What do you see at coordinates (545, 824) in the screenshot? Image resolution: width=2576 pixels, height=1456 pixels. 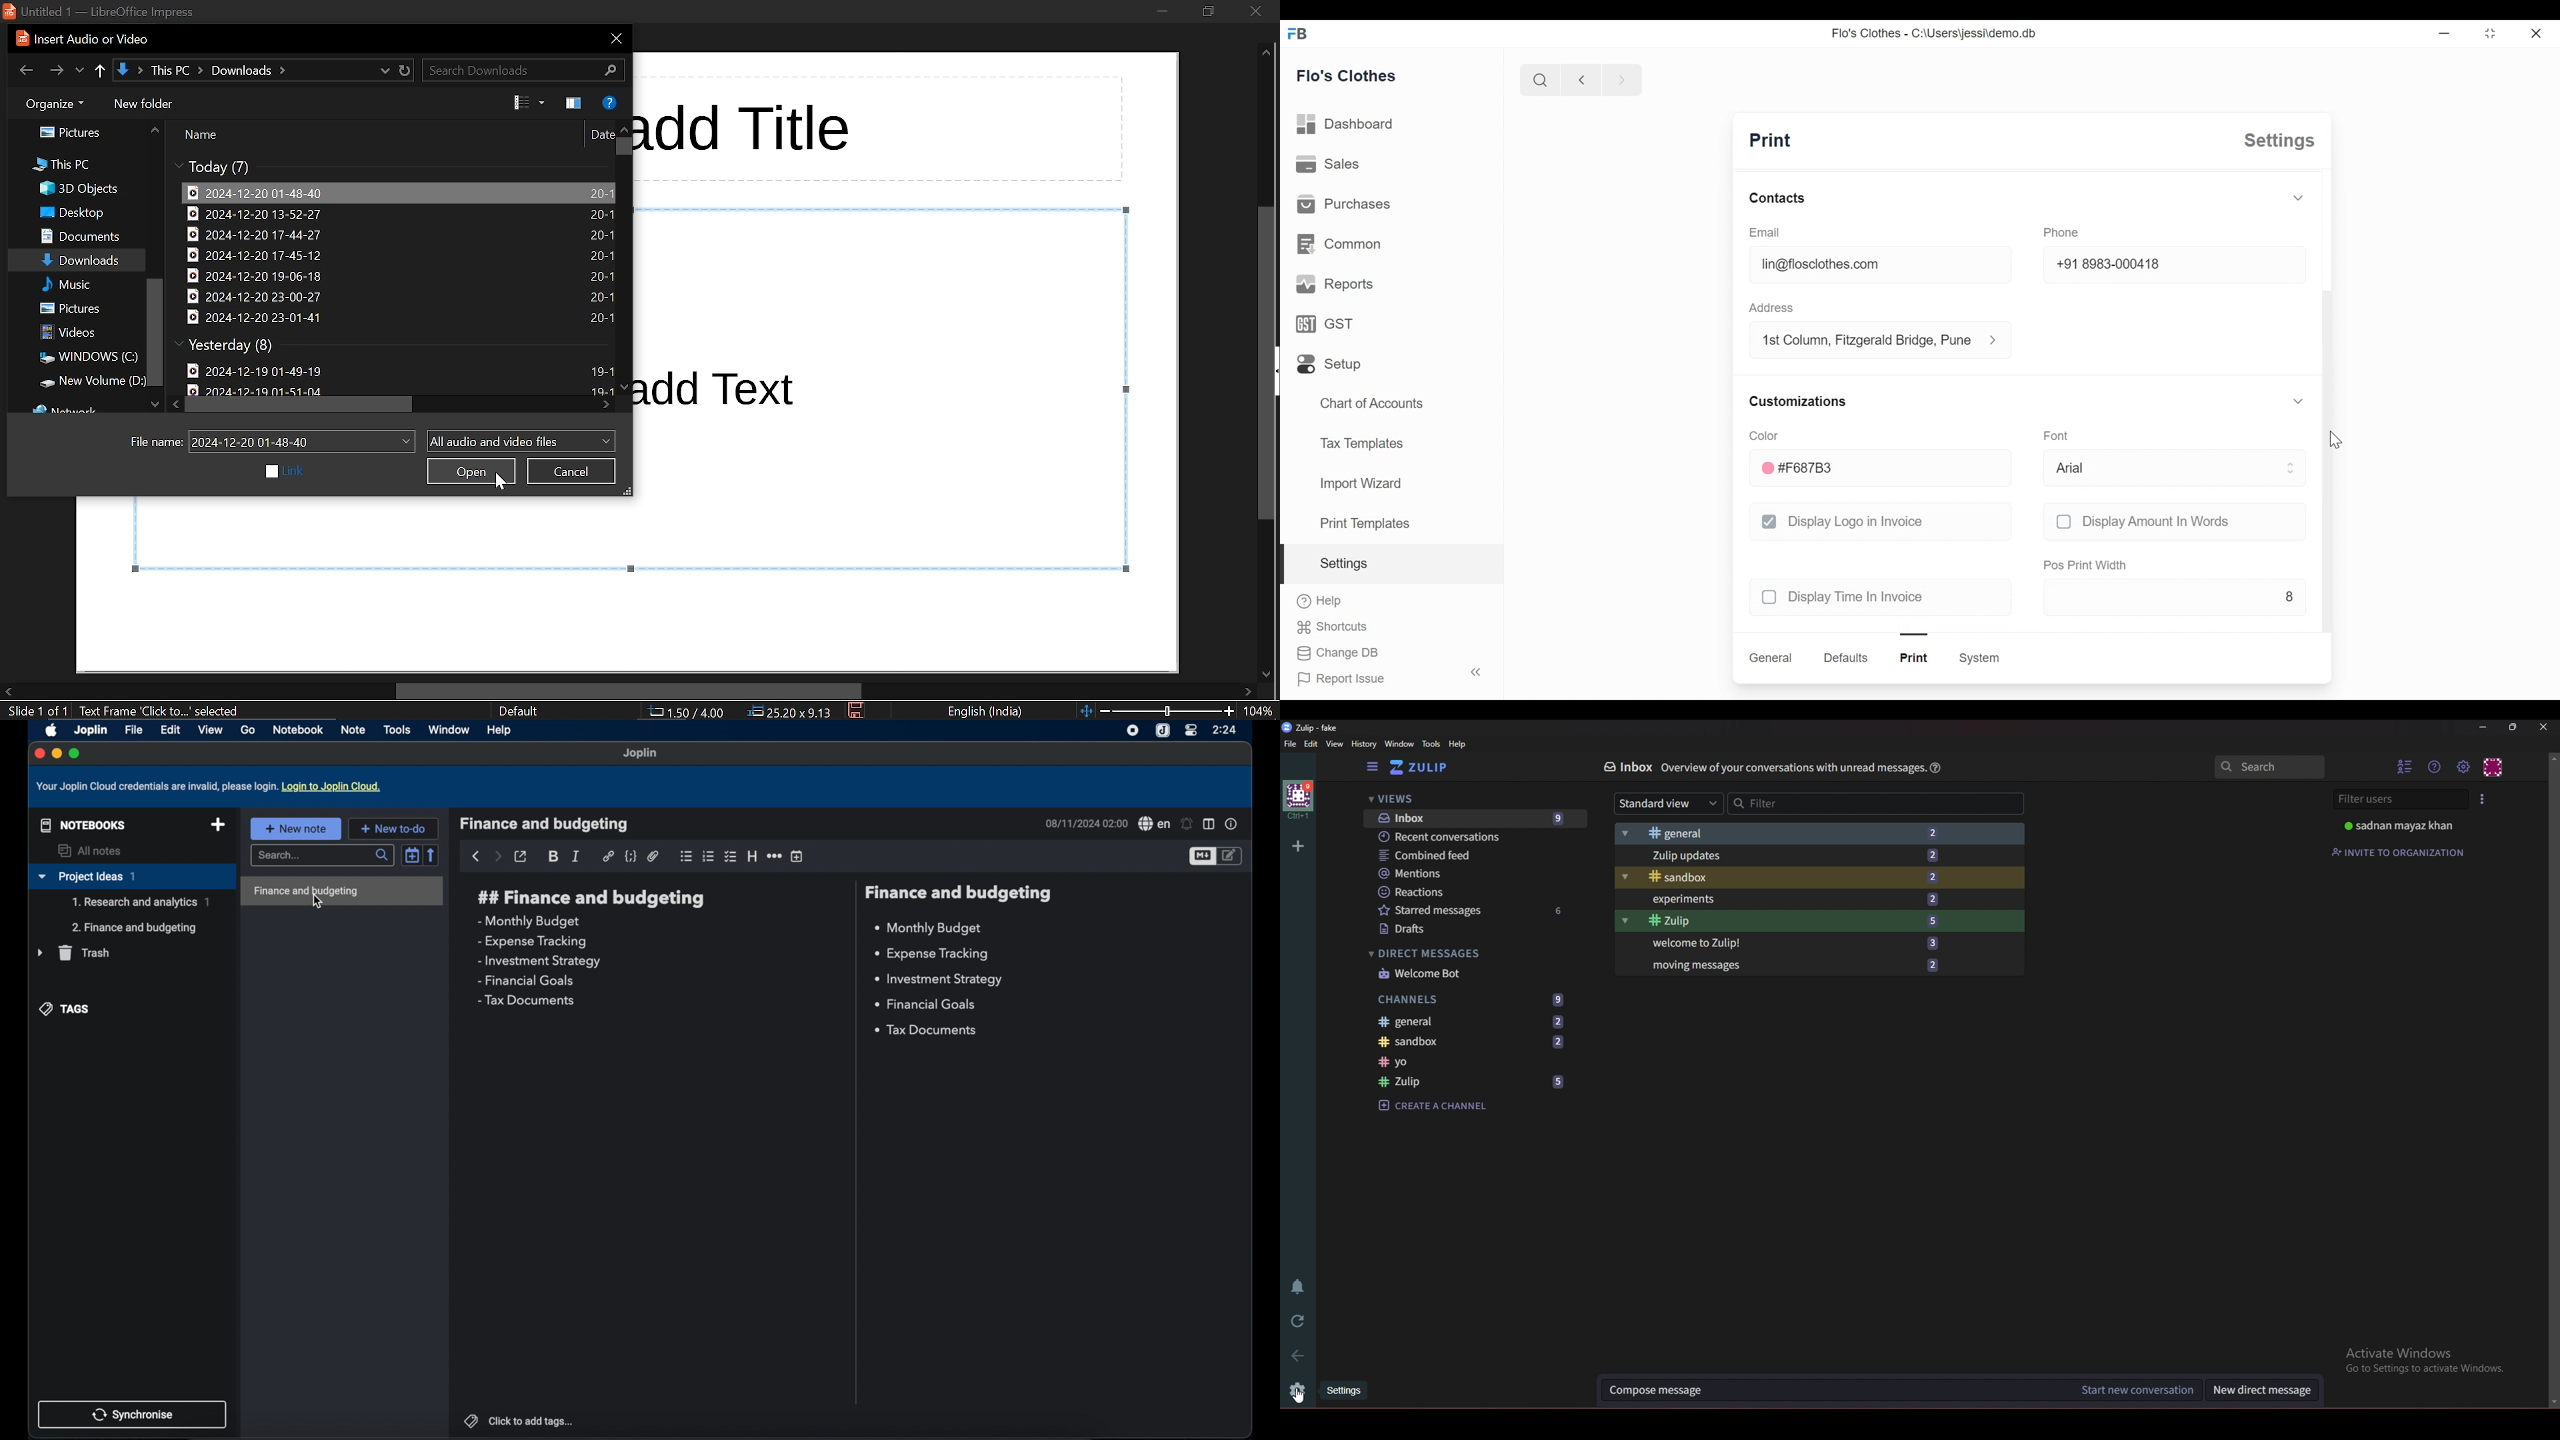 I see `finance and budgeting` at bounding box center [545, 824].